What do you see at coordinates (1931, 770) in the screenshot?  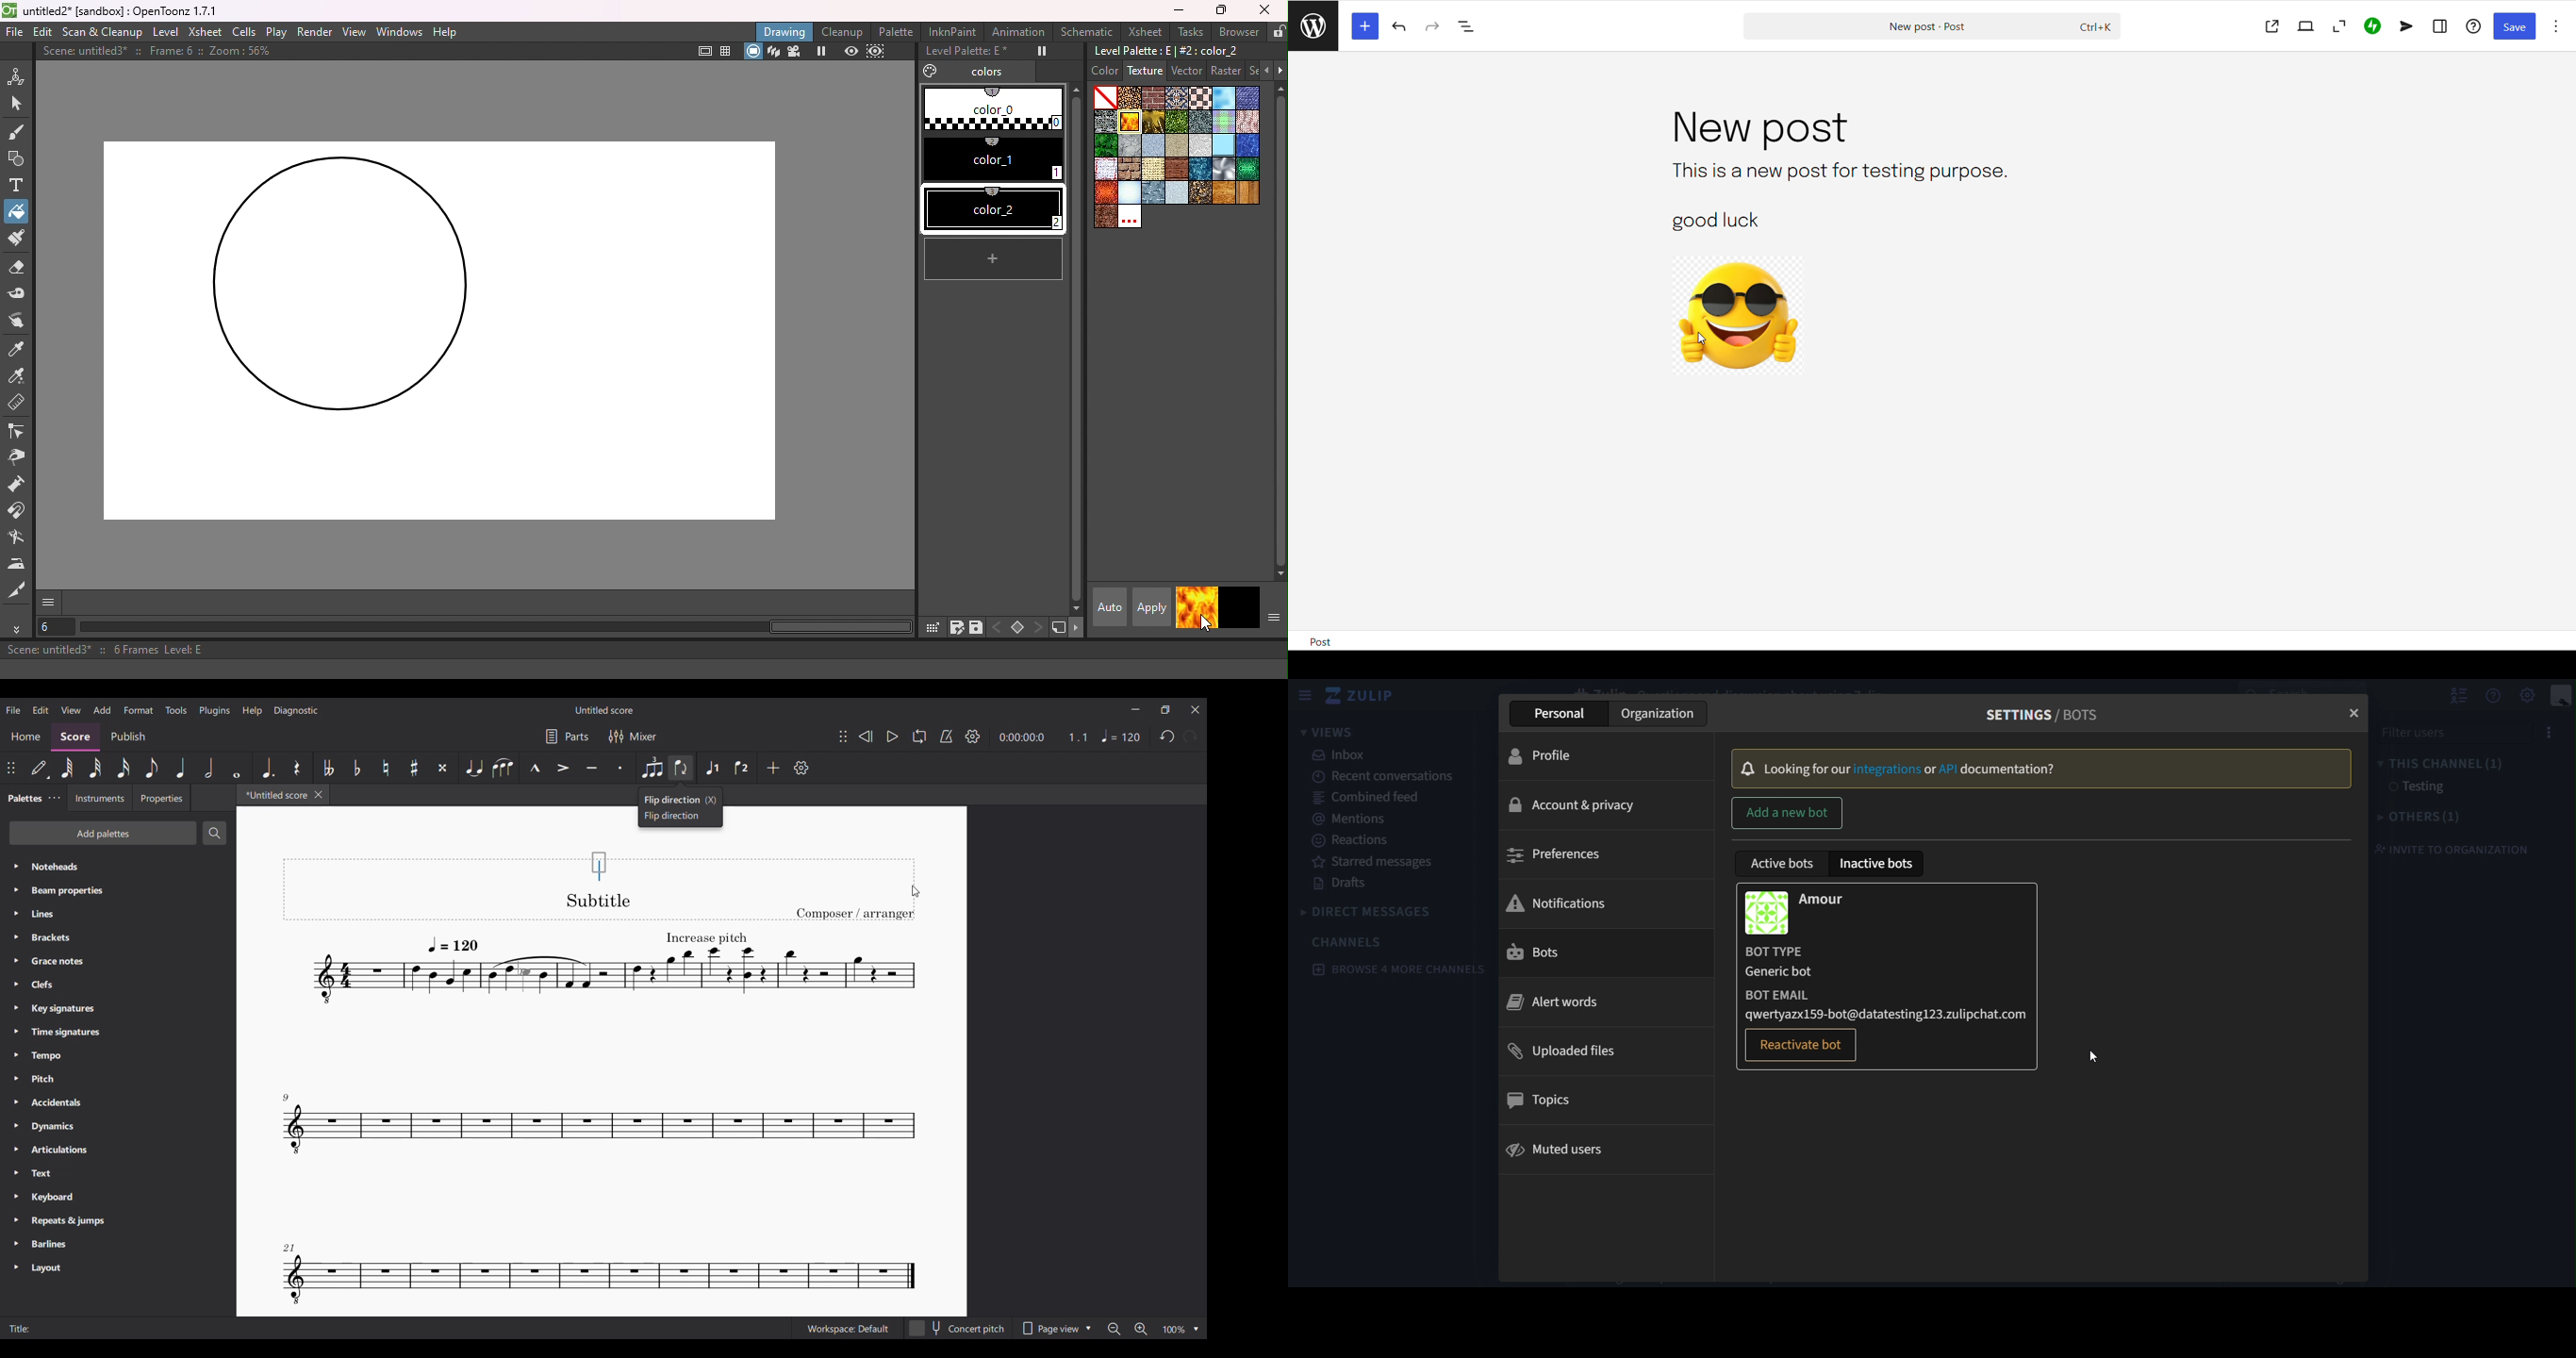 I see `or` at bounding box center [1931, 770].